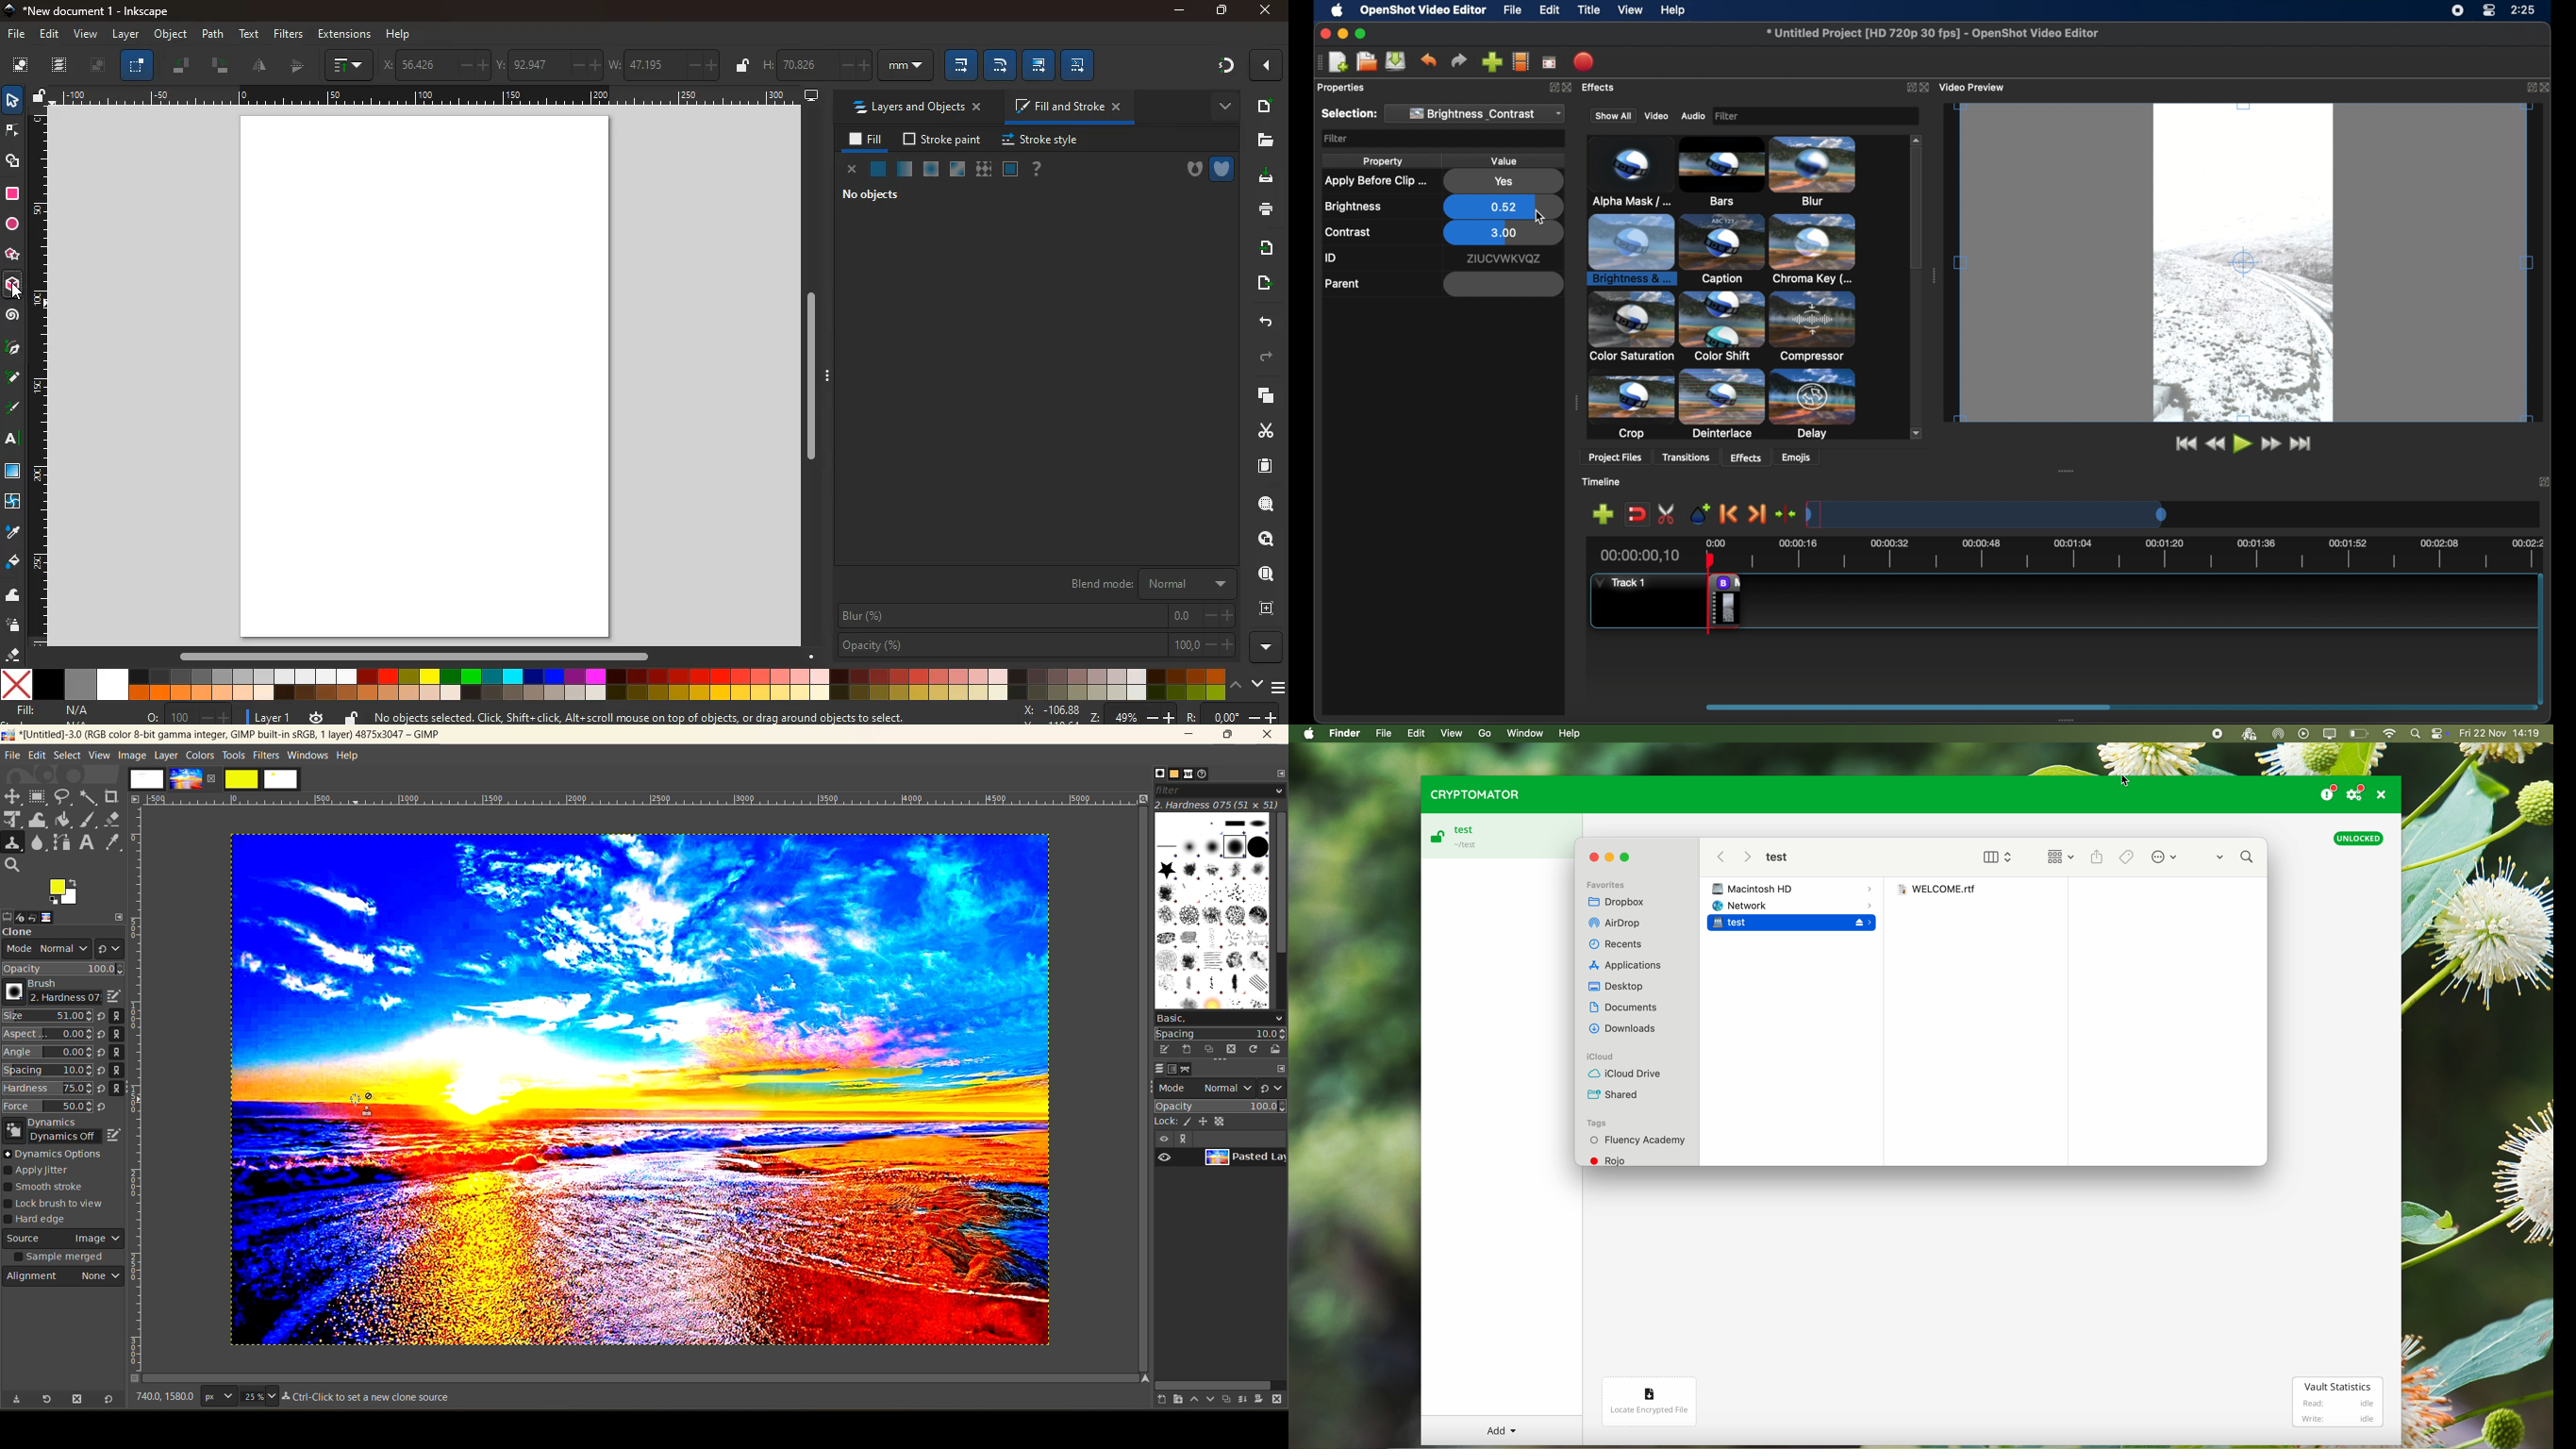 The image size is (2576, 1456). Describe the element at coordinates (15, 163) in the screenshot. I see `shapes` at that location.